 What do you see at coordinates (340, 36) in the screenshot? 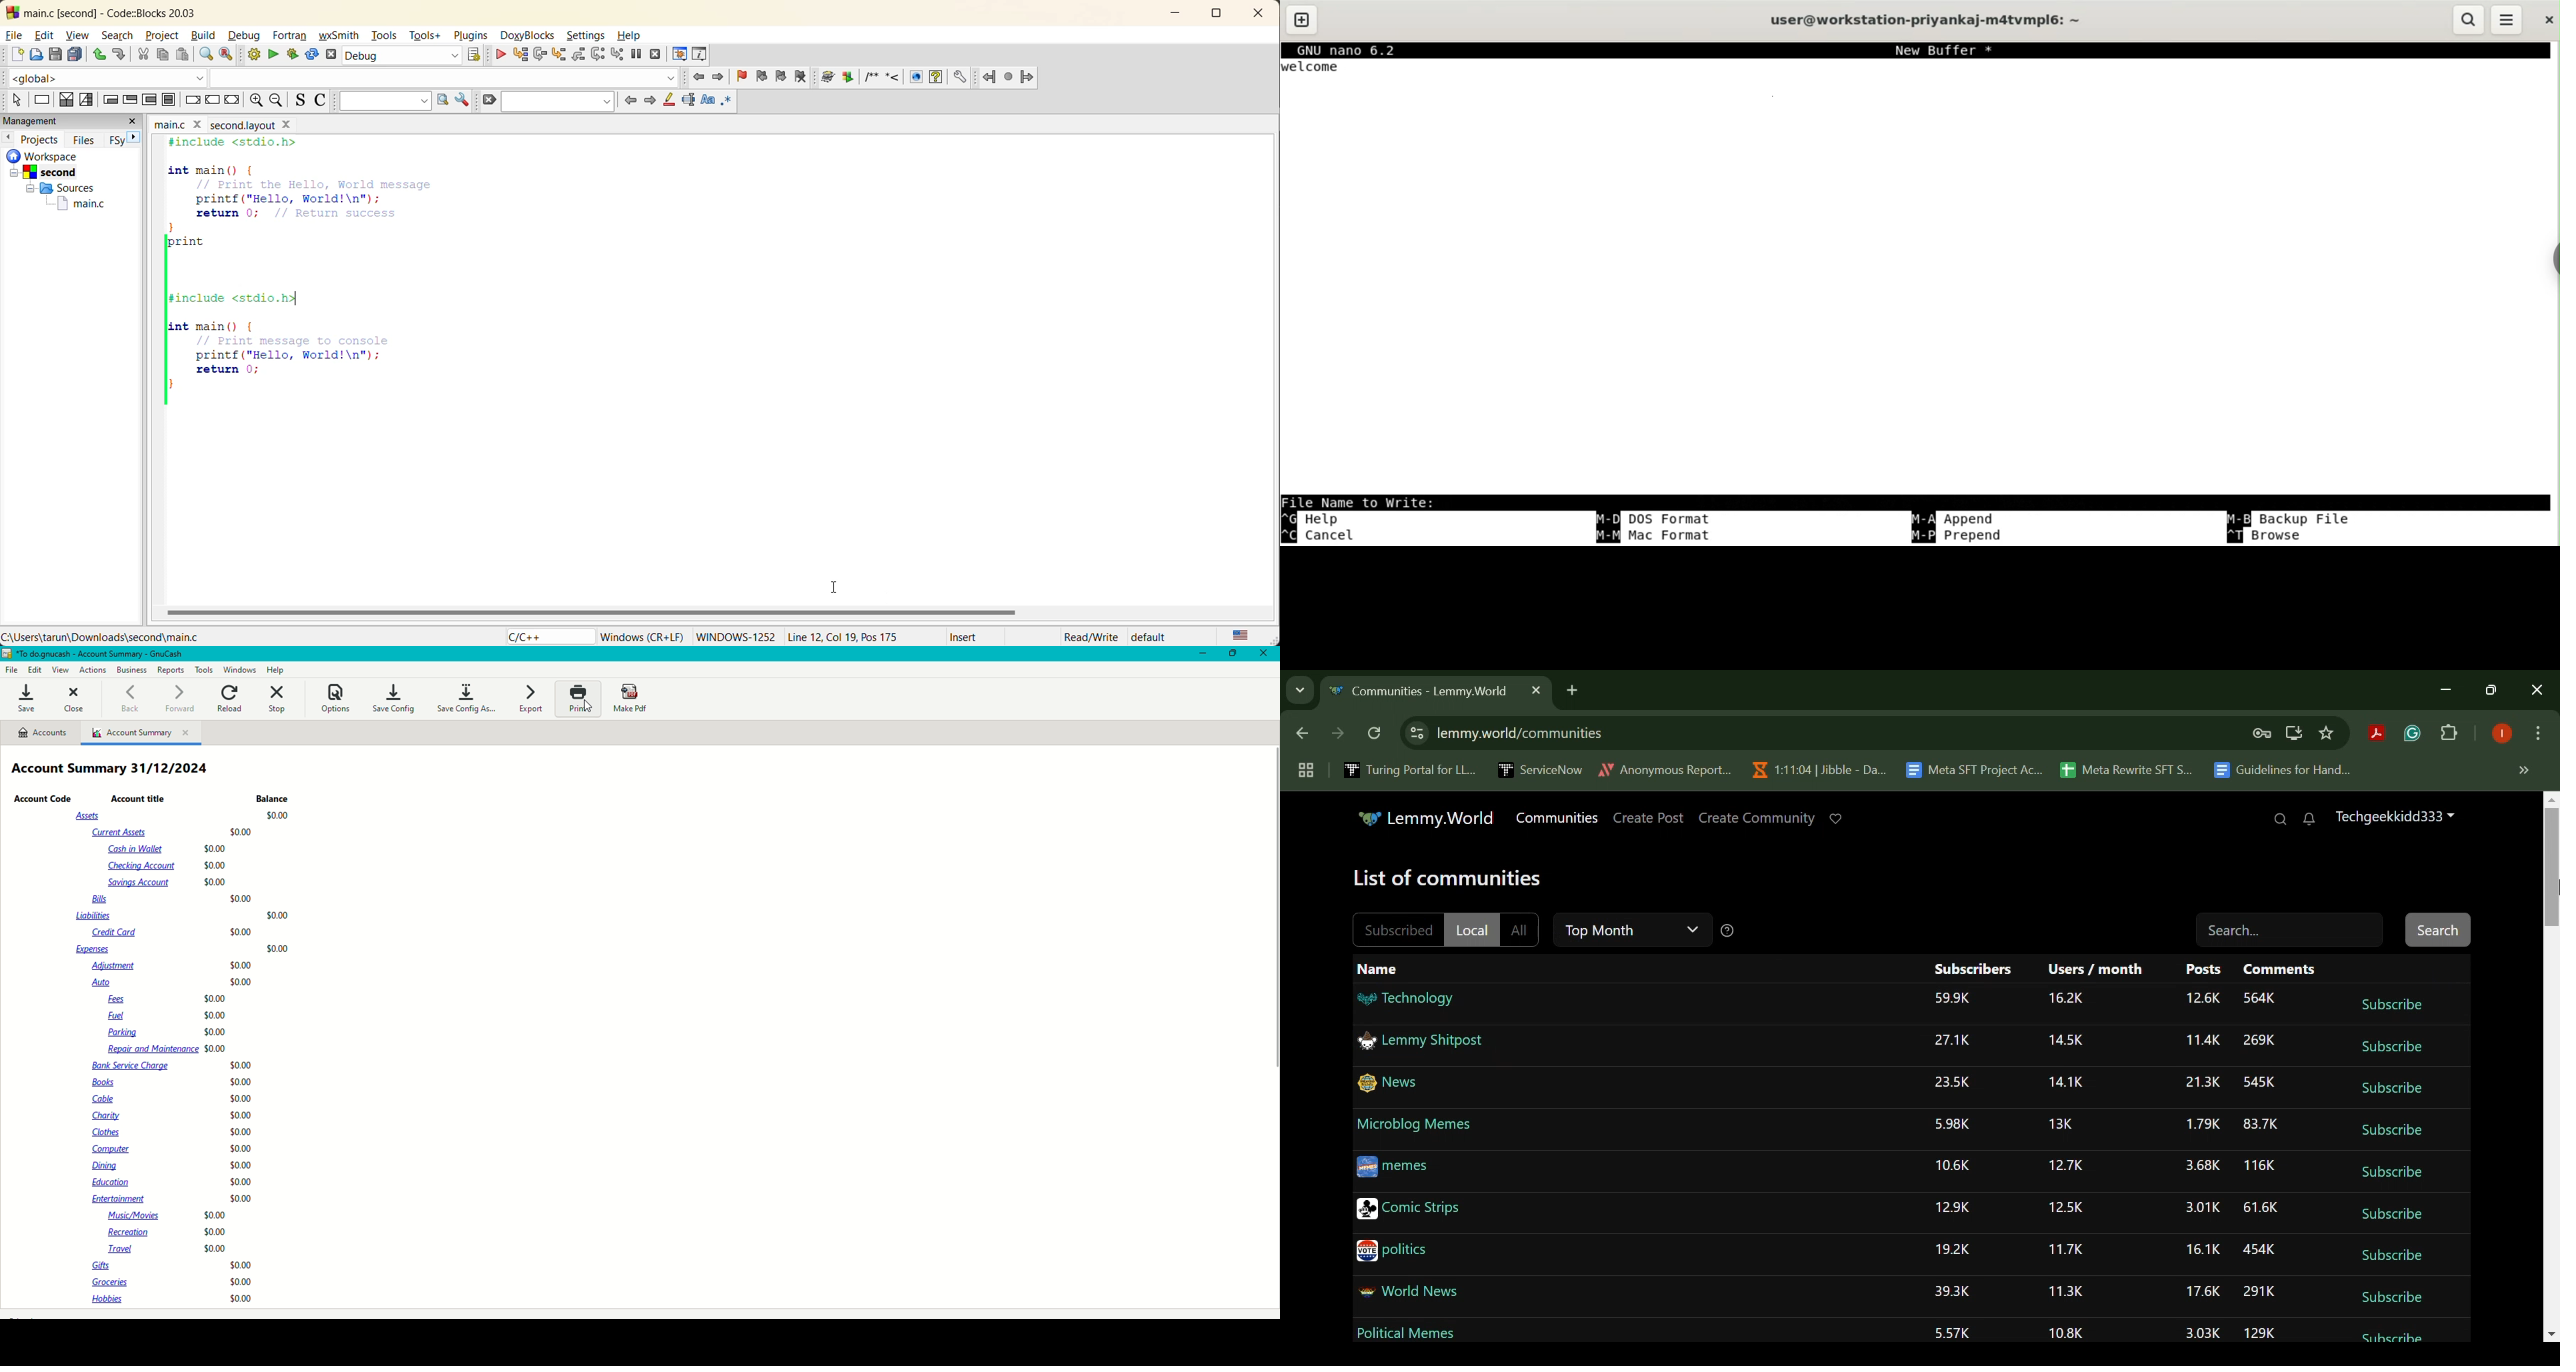
I see `wxsmith` at bounding box center [340, 36].